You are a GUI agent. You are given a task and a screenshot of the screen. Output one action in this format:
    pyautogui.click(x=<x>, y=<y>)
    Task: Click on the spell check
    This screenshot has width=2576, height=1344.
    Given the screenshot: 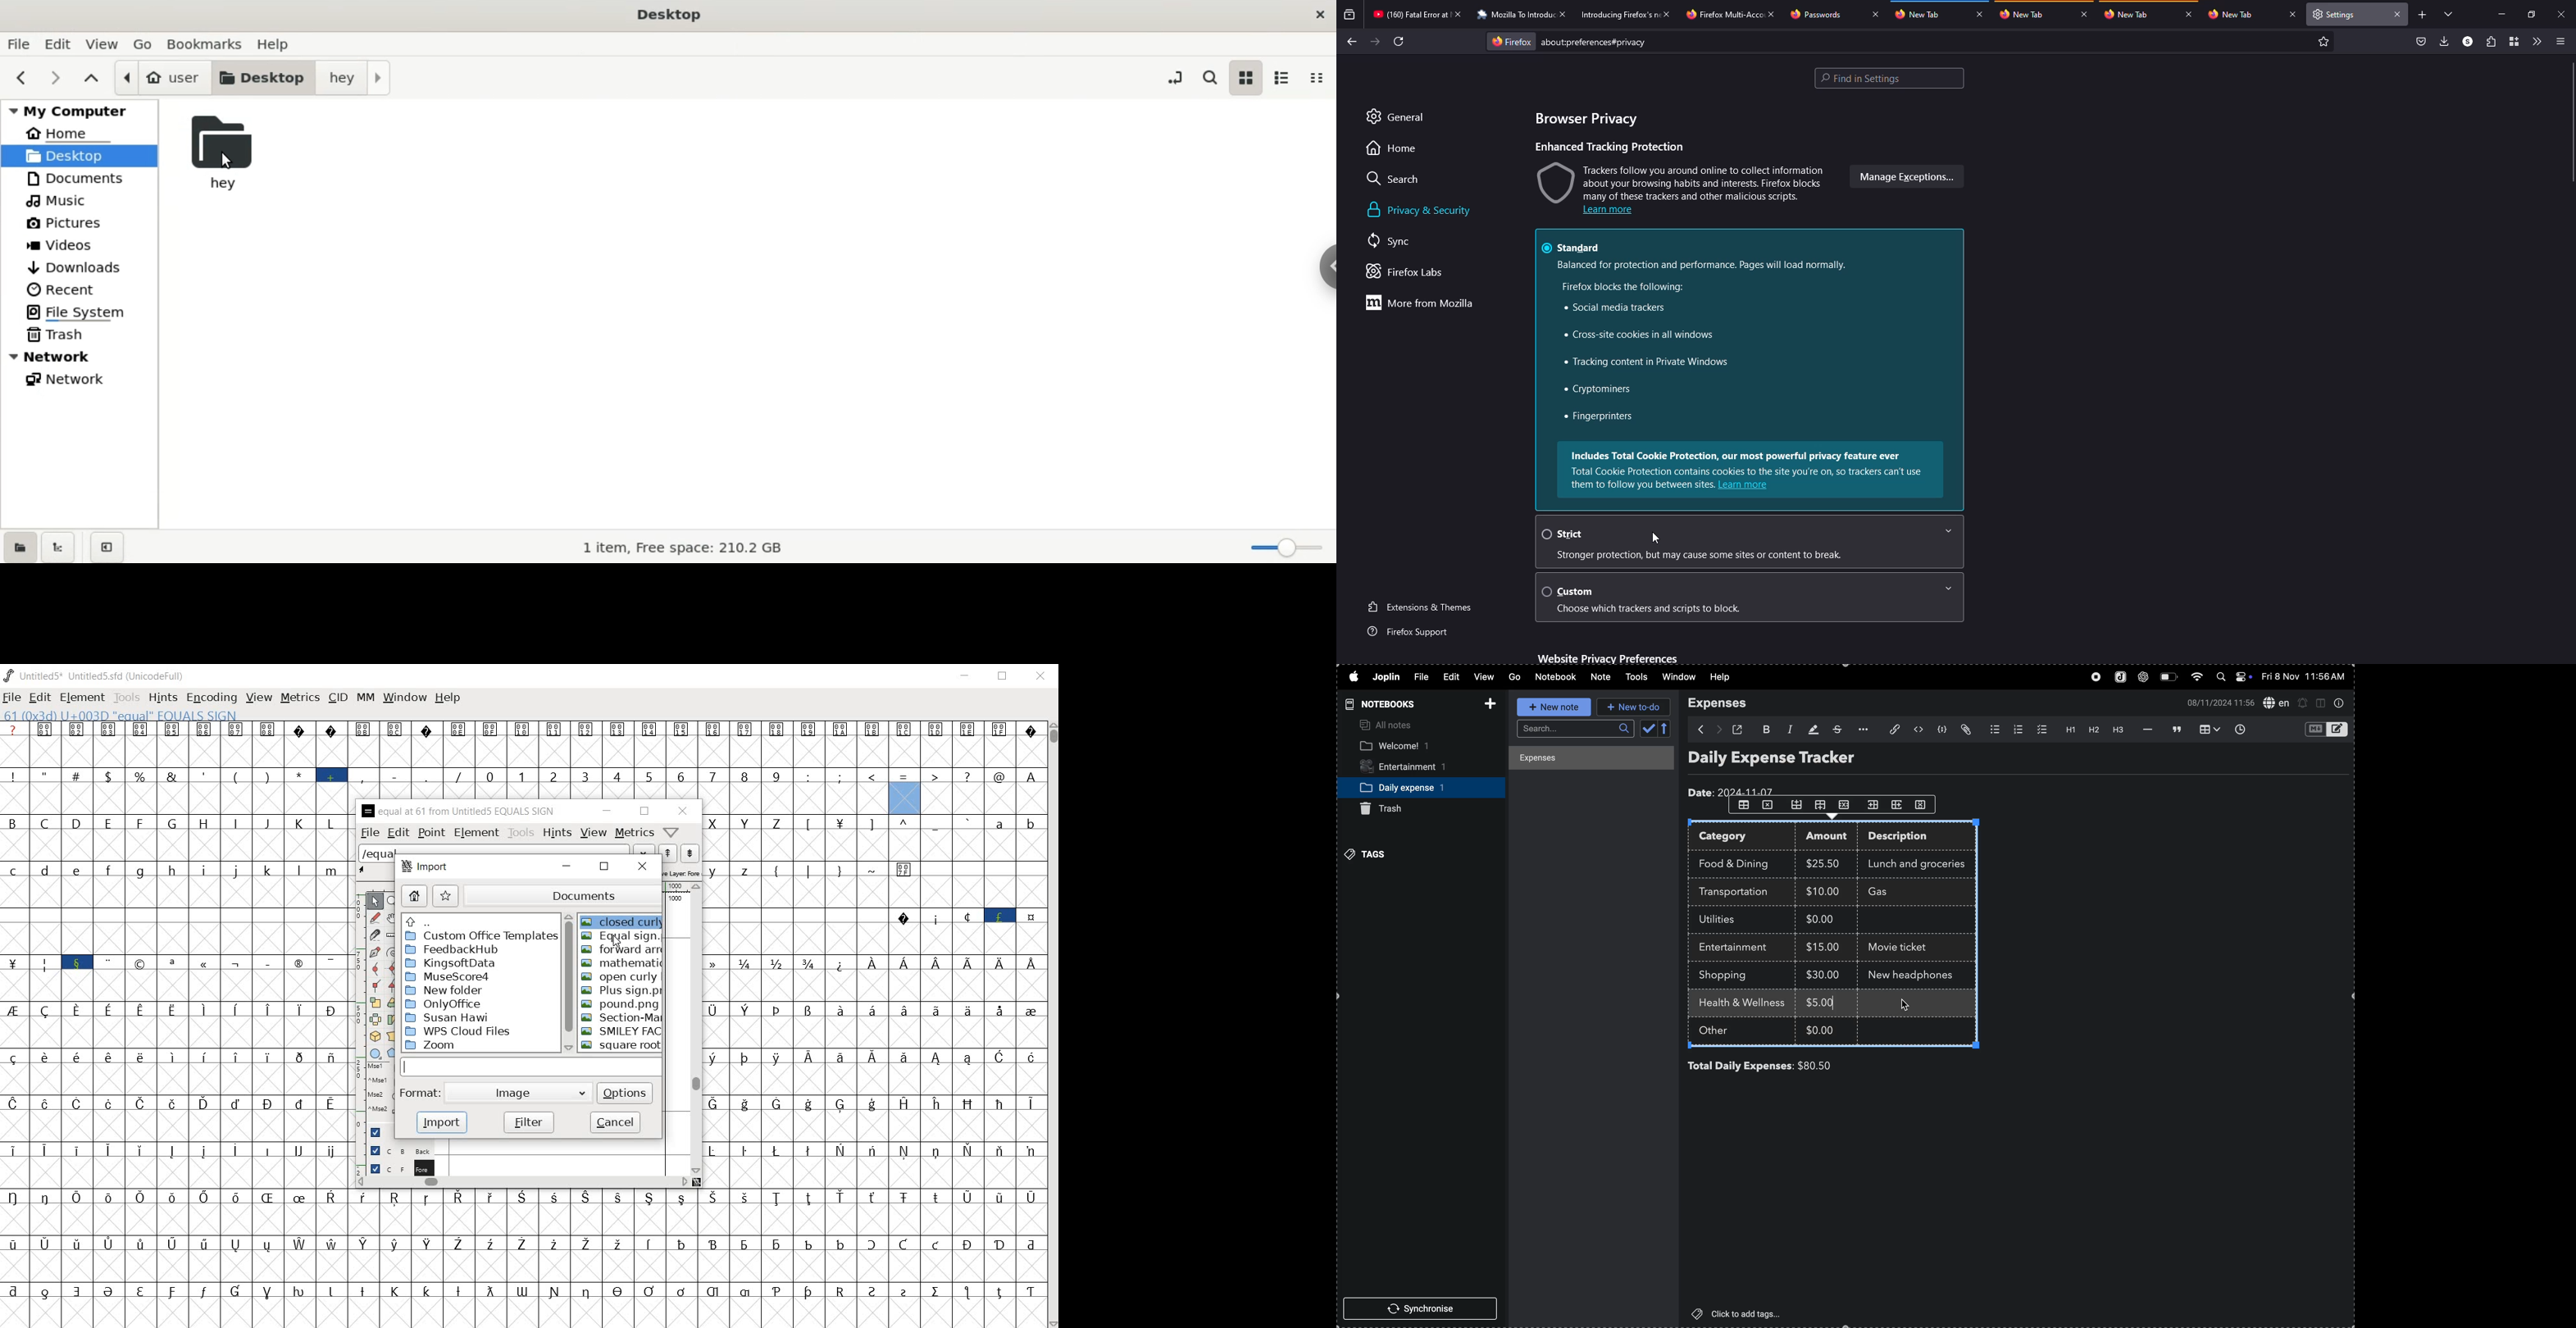 What is the action you would take?
    pyautogui.click(x=2276, y=702)
    